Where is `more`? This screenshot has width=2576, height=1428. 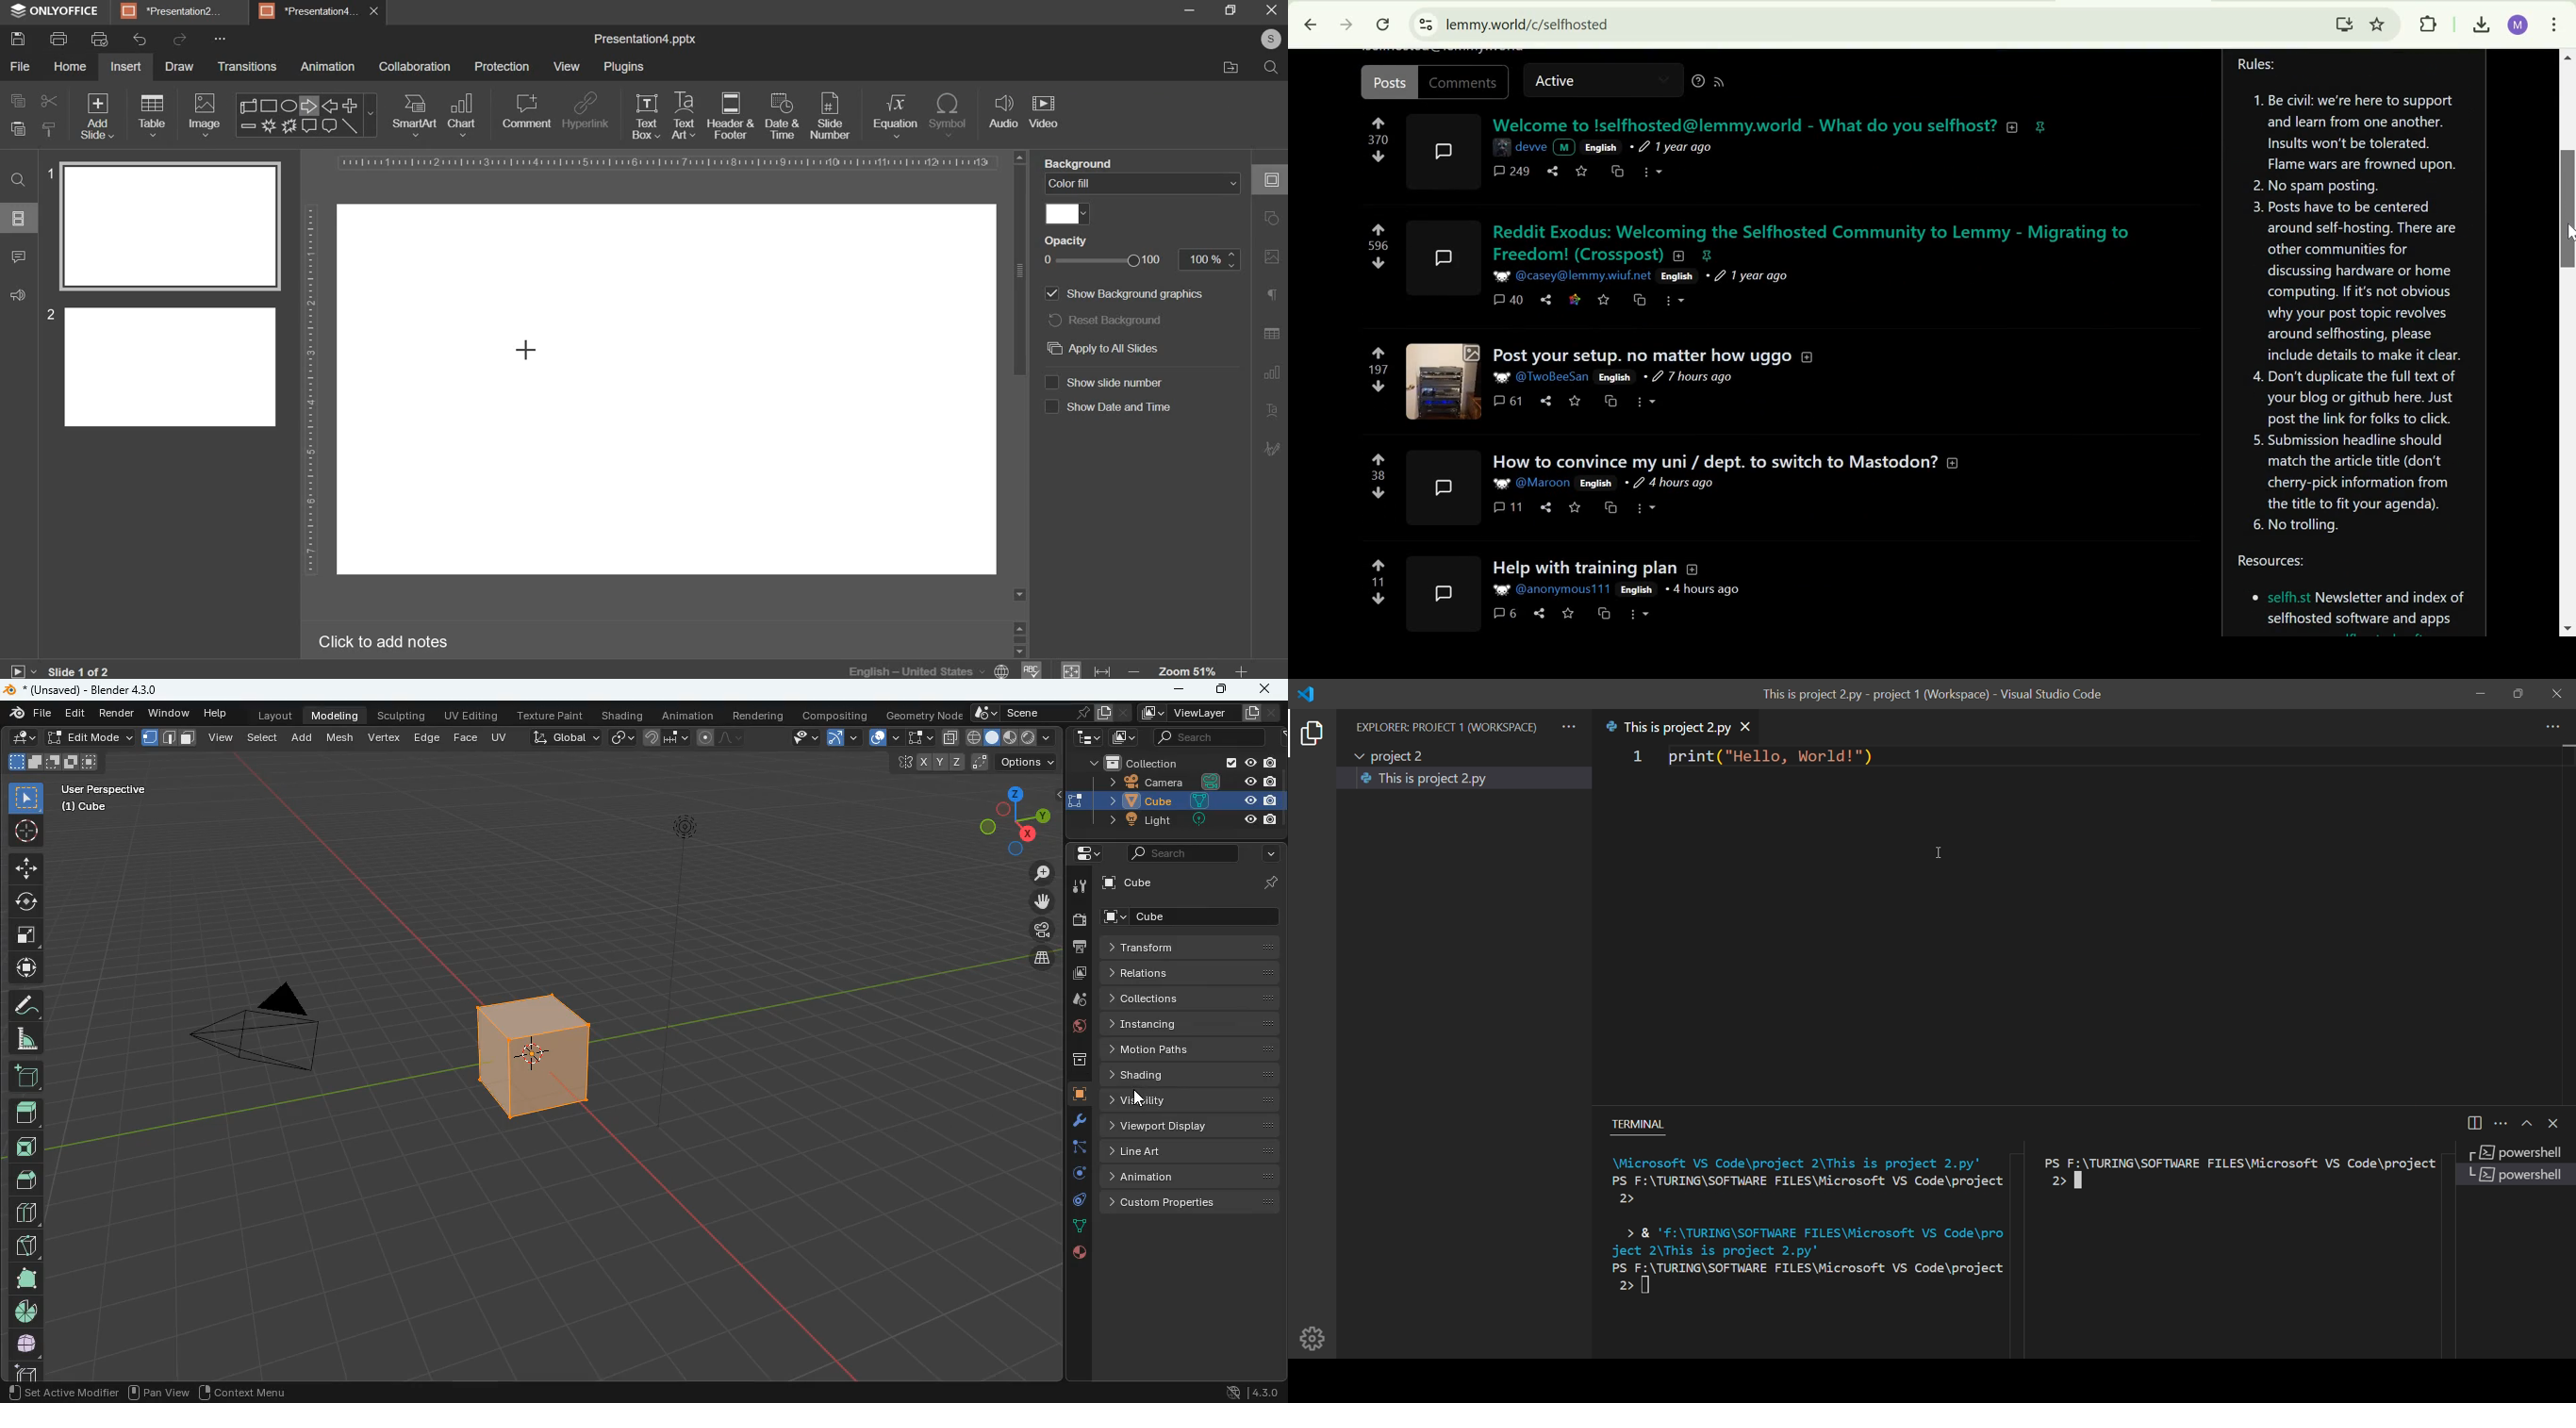 more is located at coordinates (1270, 853).